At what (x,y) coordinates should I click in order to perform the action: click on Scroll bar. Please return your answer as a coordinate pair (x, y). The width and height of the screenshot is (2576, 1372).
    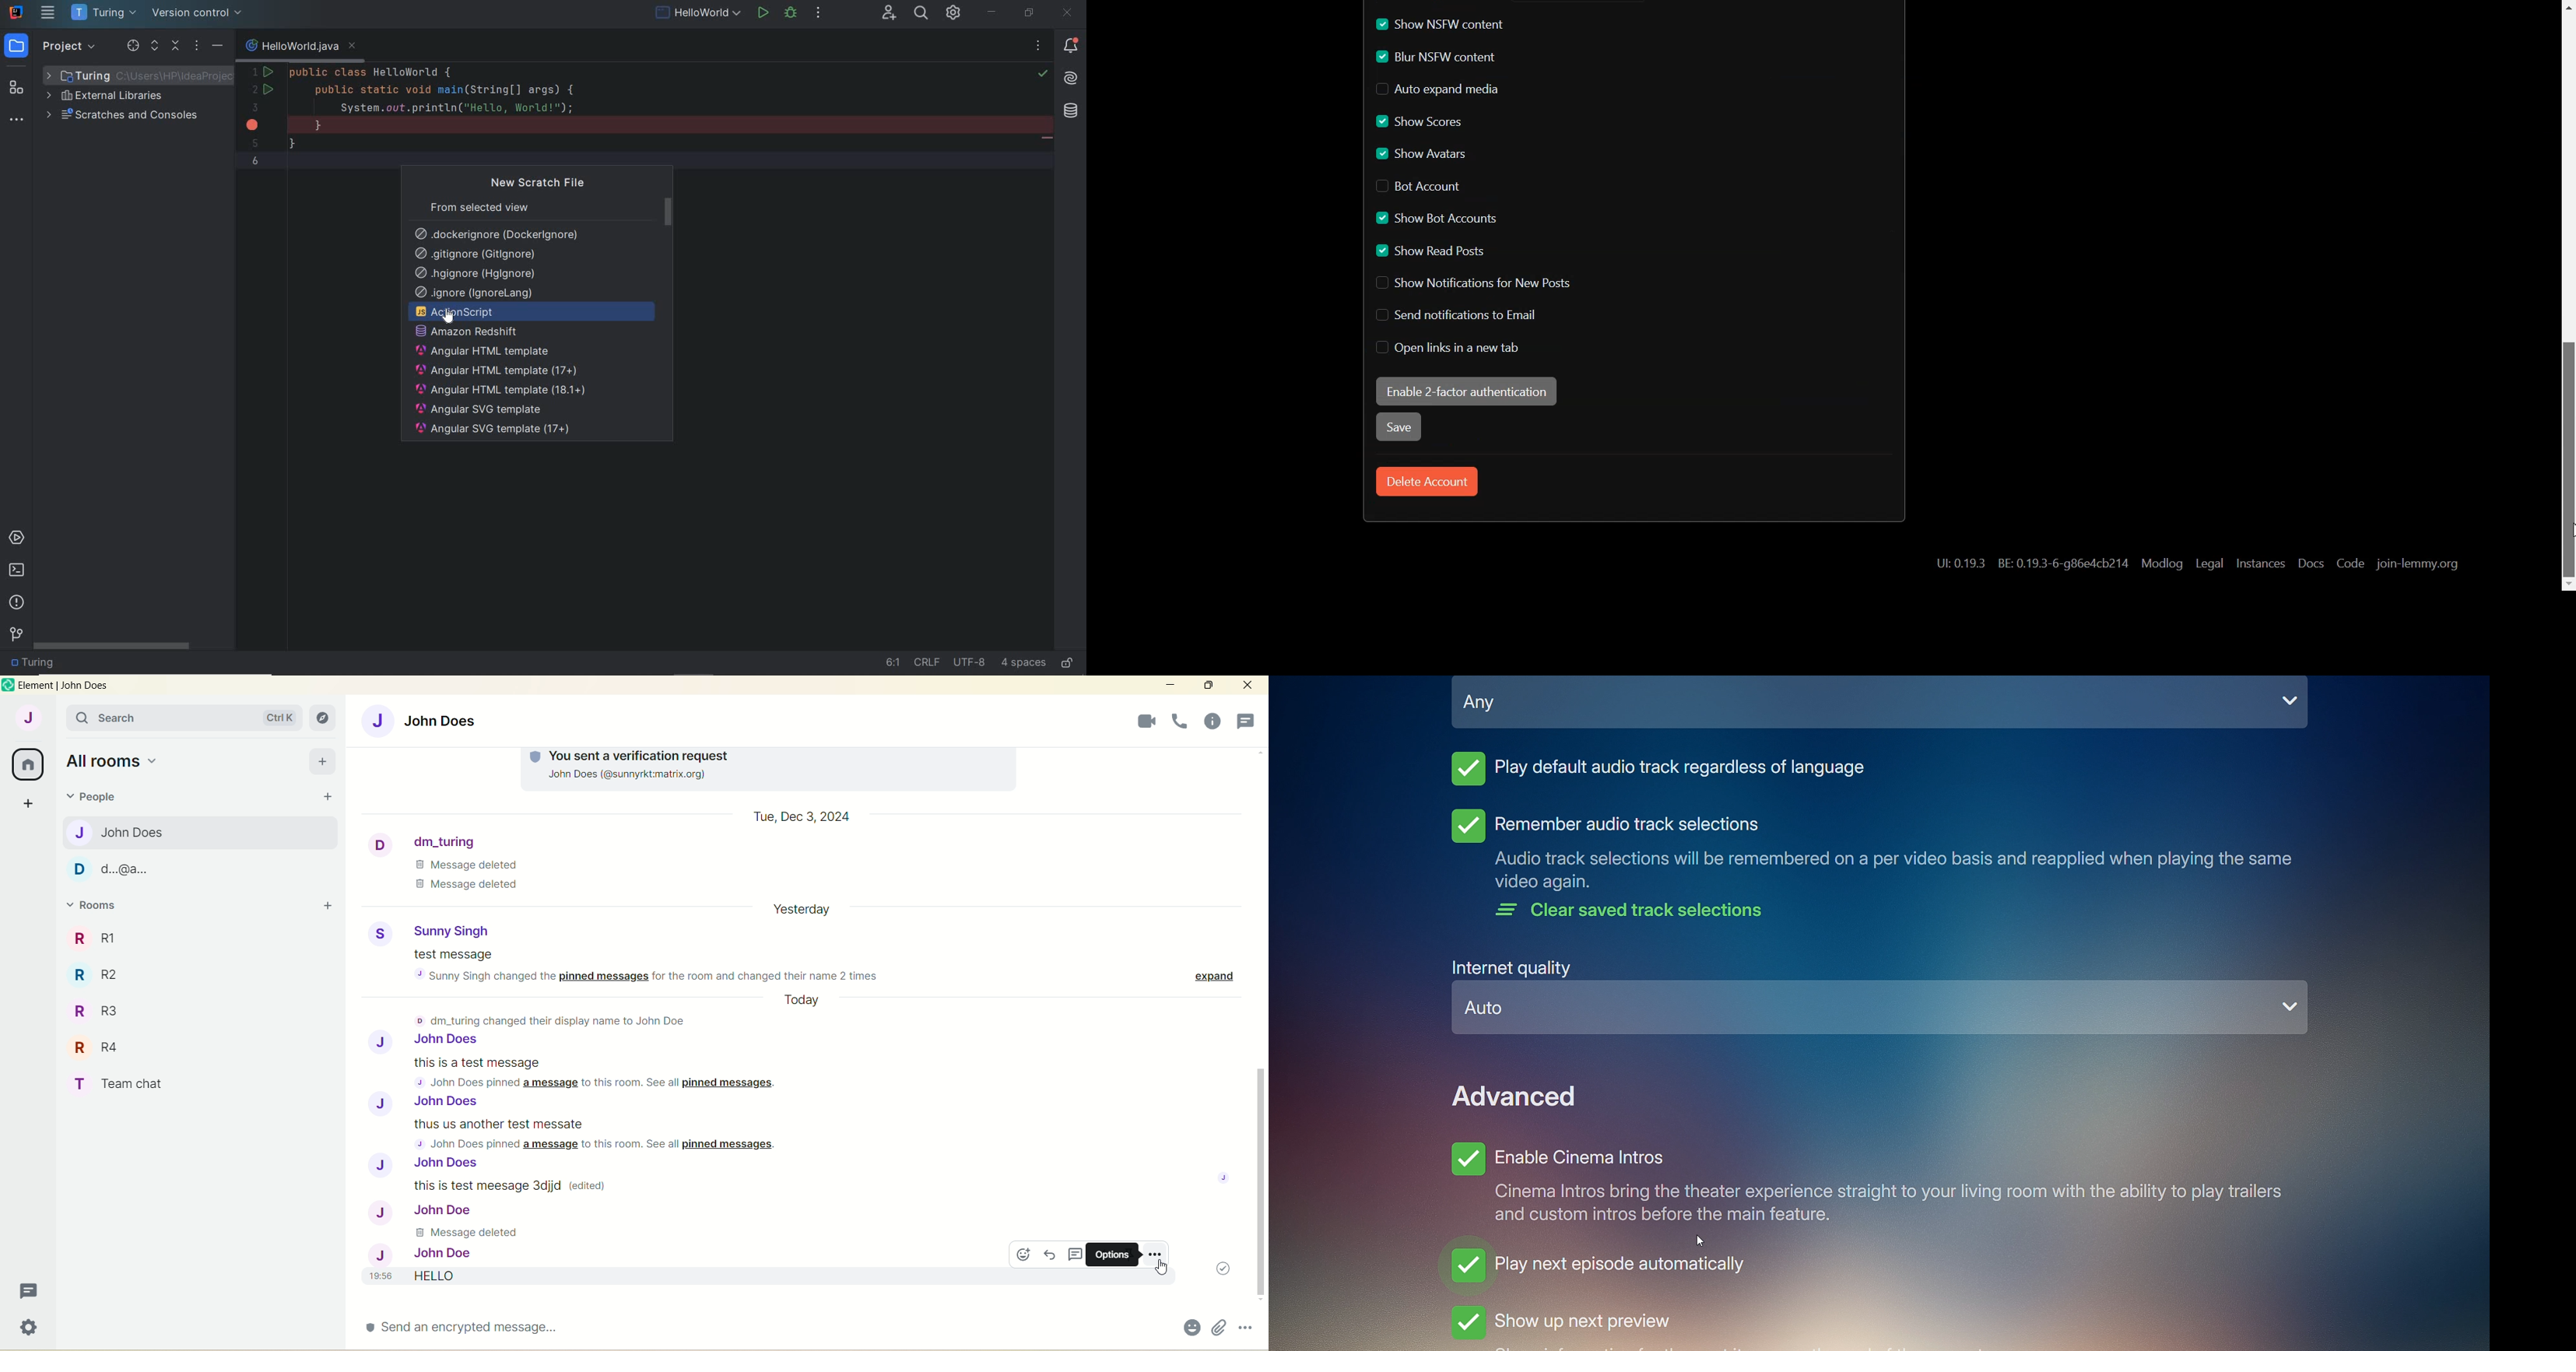
    Looking at the image, I should click on (2564, 296).